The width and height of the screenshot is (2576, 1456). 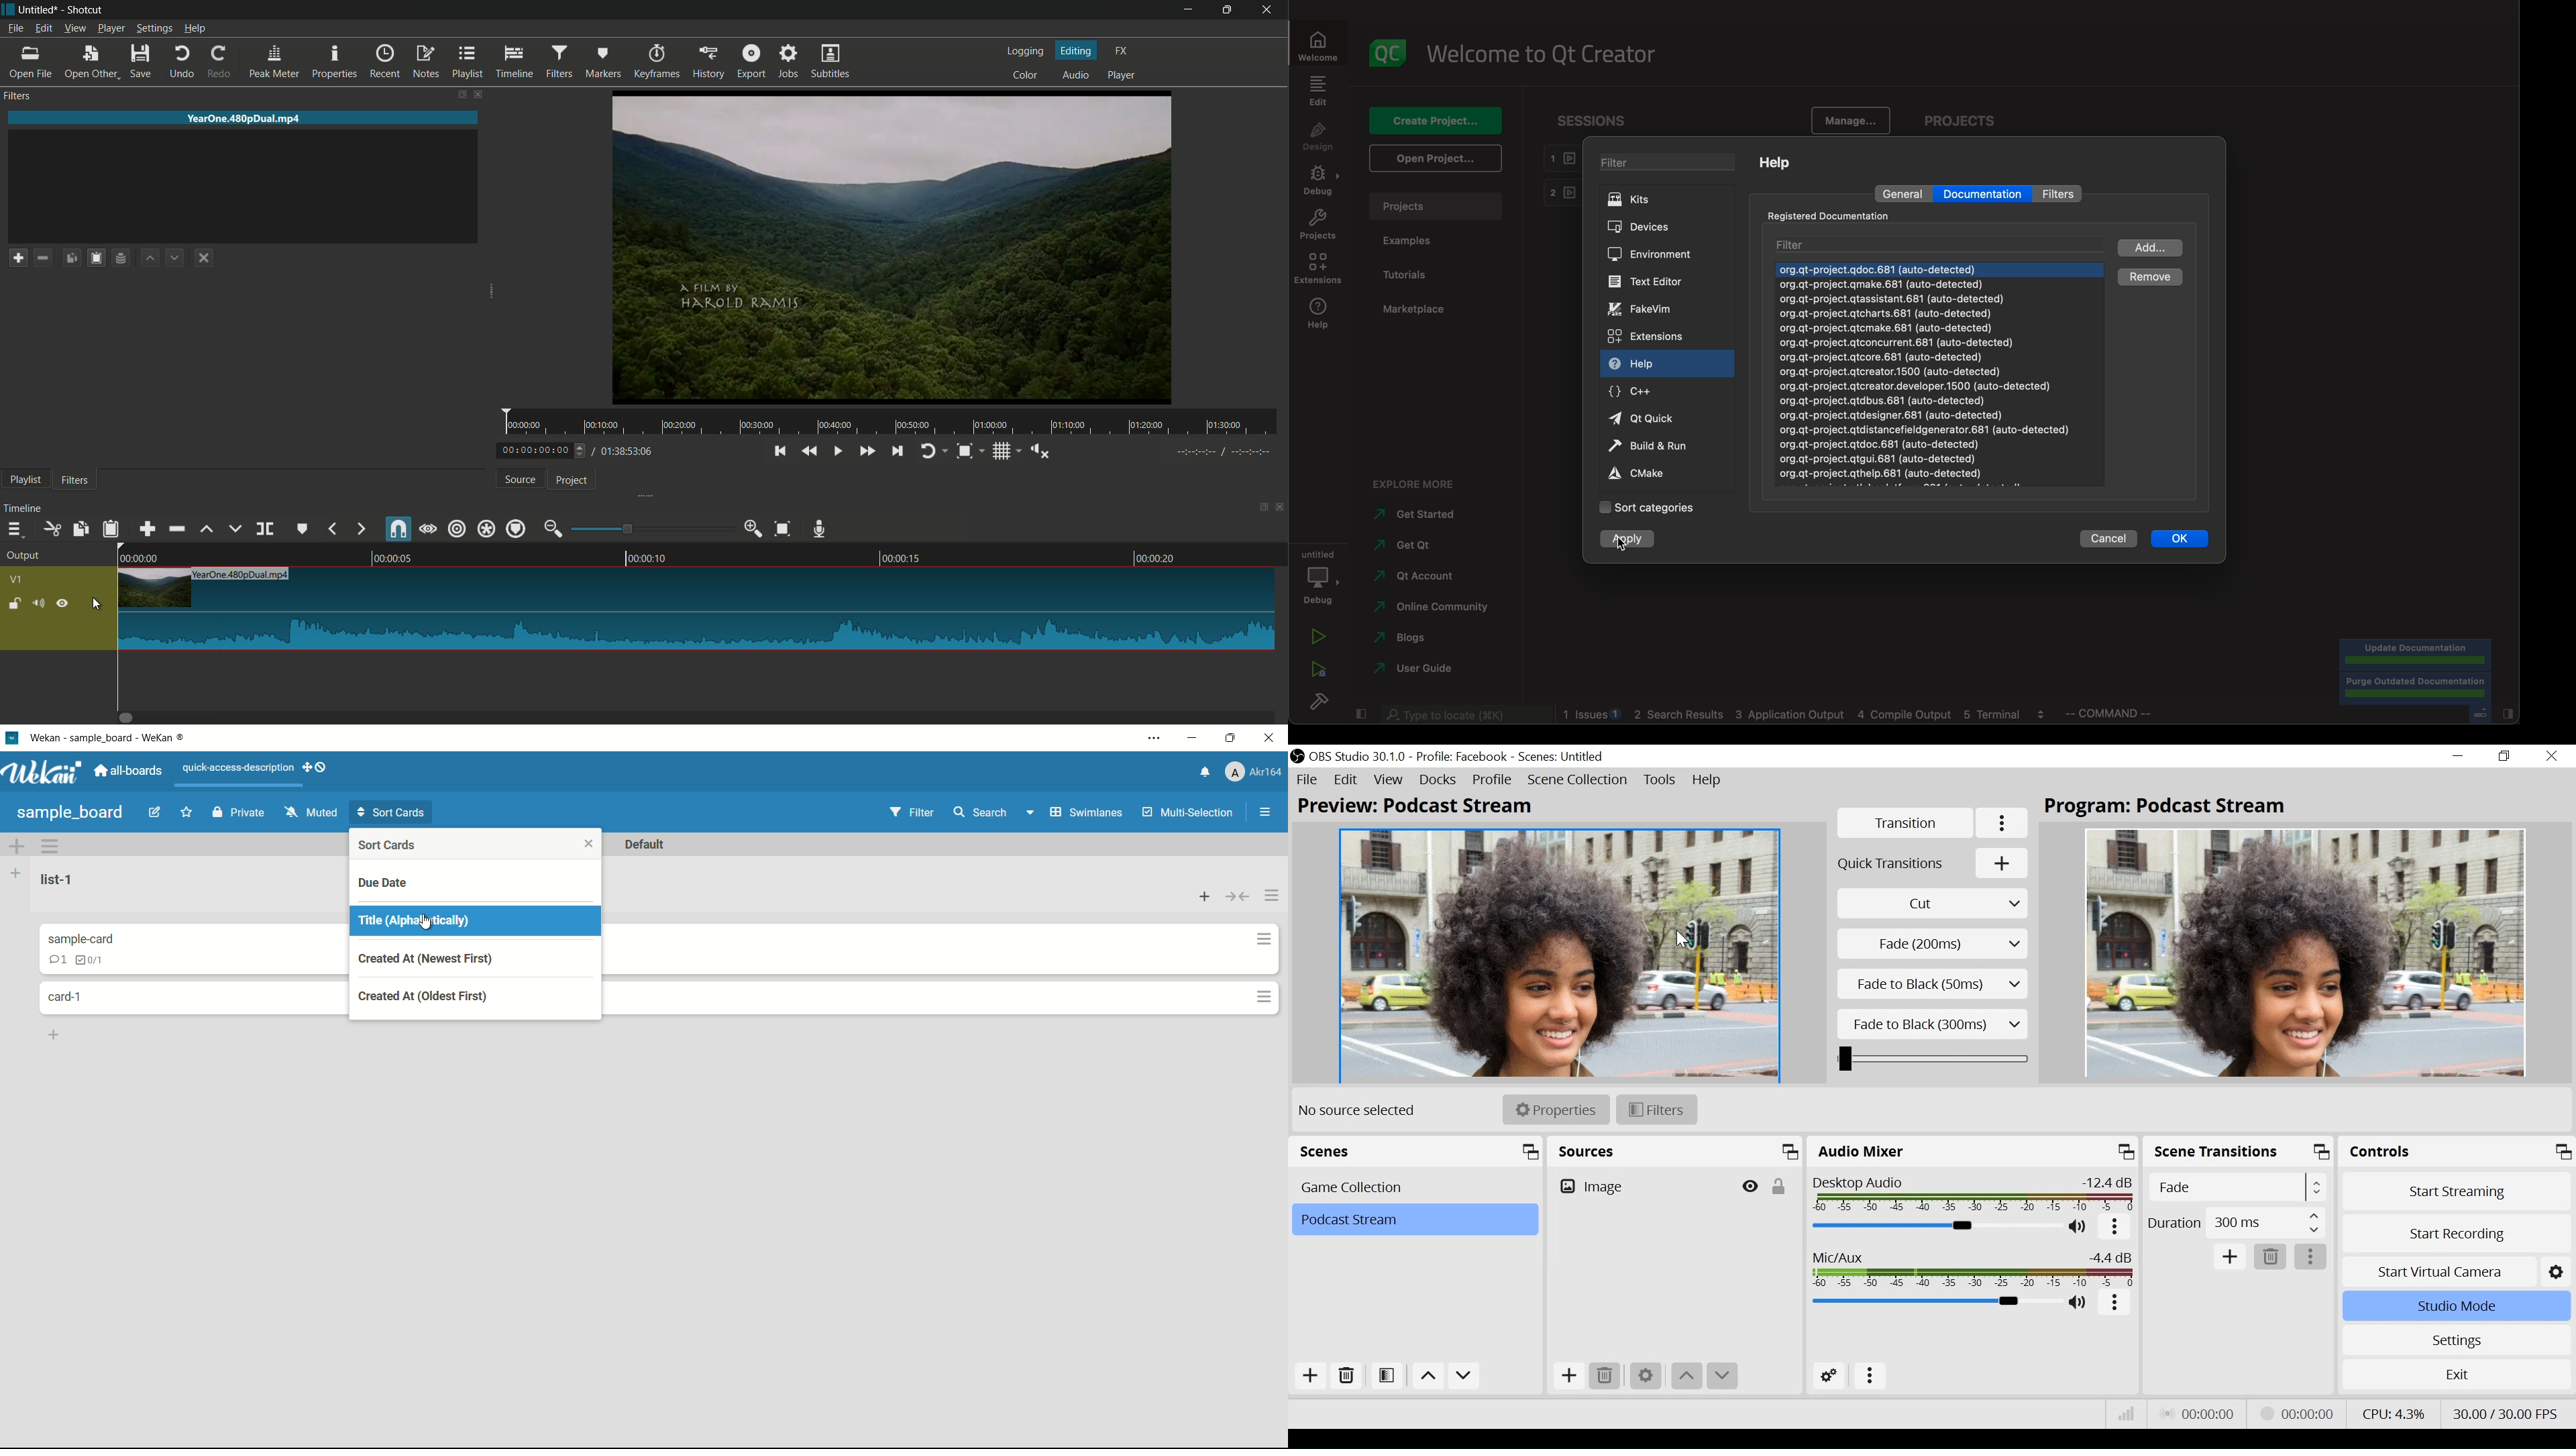 I want to click on lock, so click(x=15, y=602).